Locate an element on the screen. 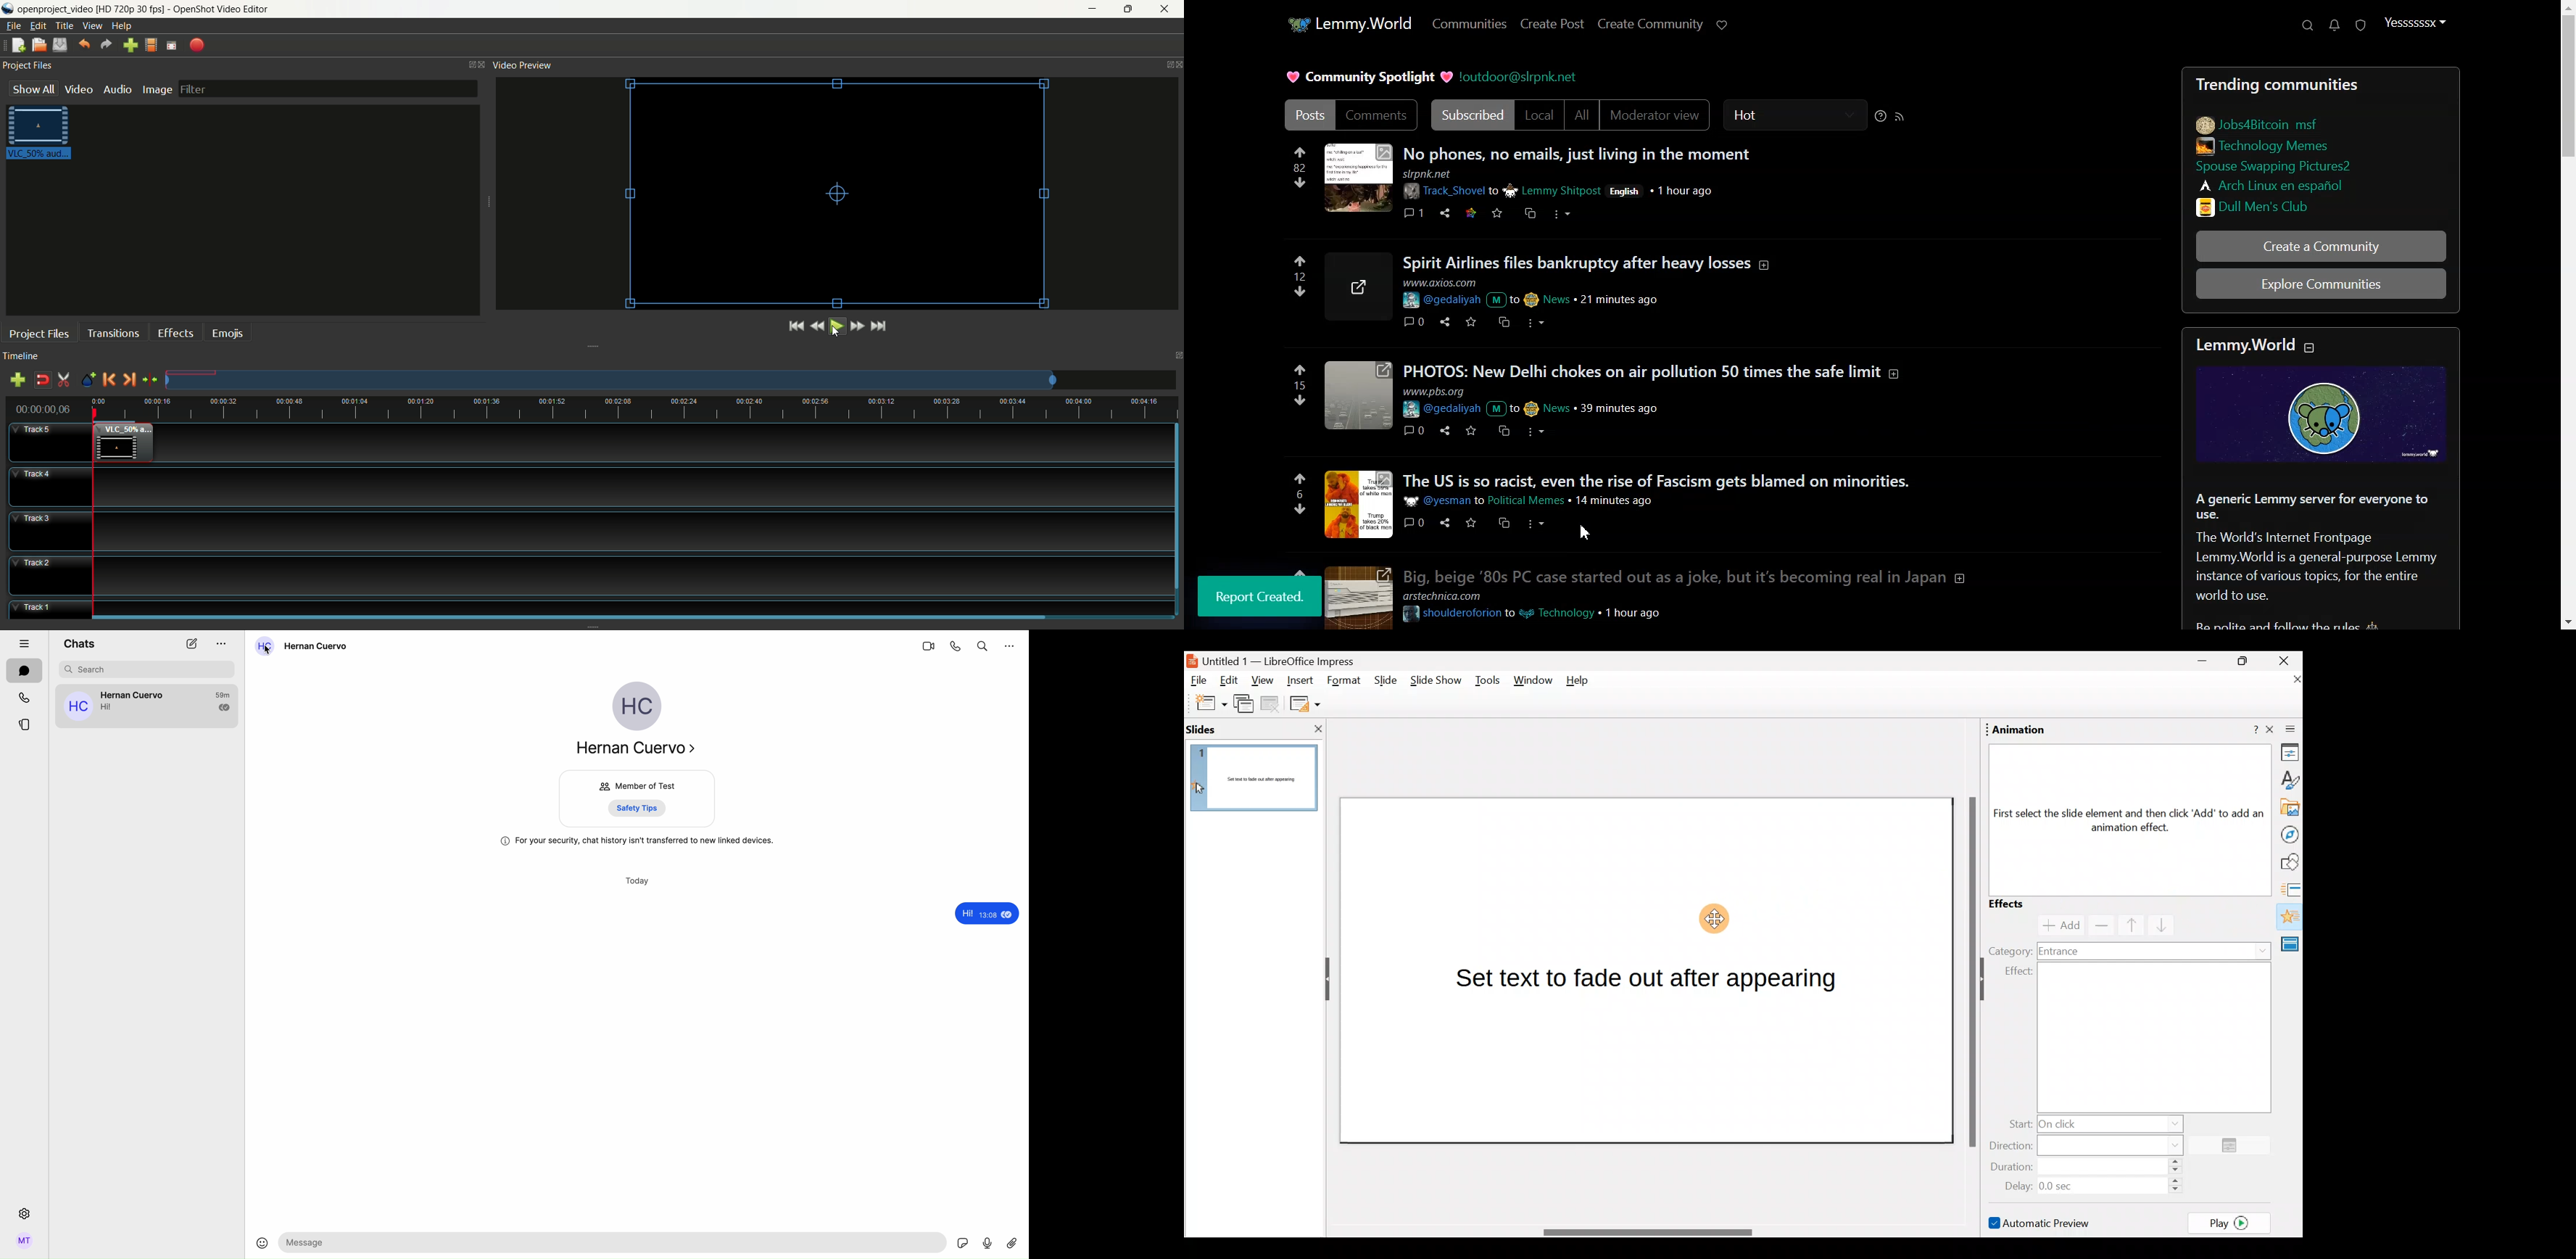 This screenshot has height=1260, width=2576. click on the name is located at coordinates (303, 644).